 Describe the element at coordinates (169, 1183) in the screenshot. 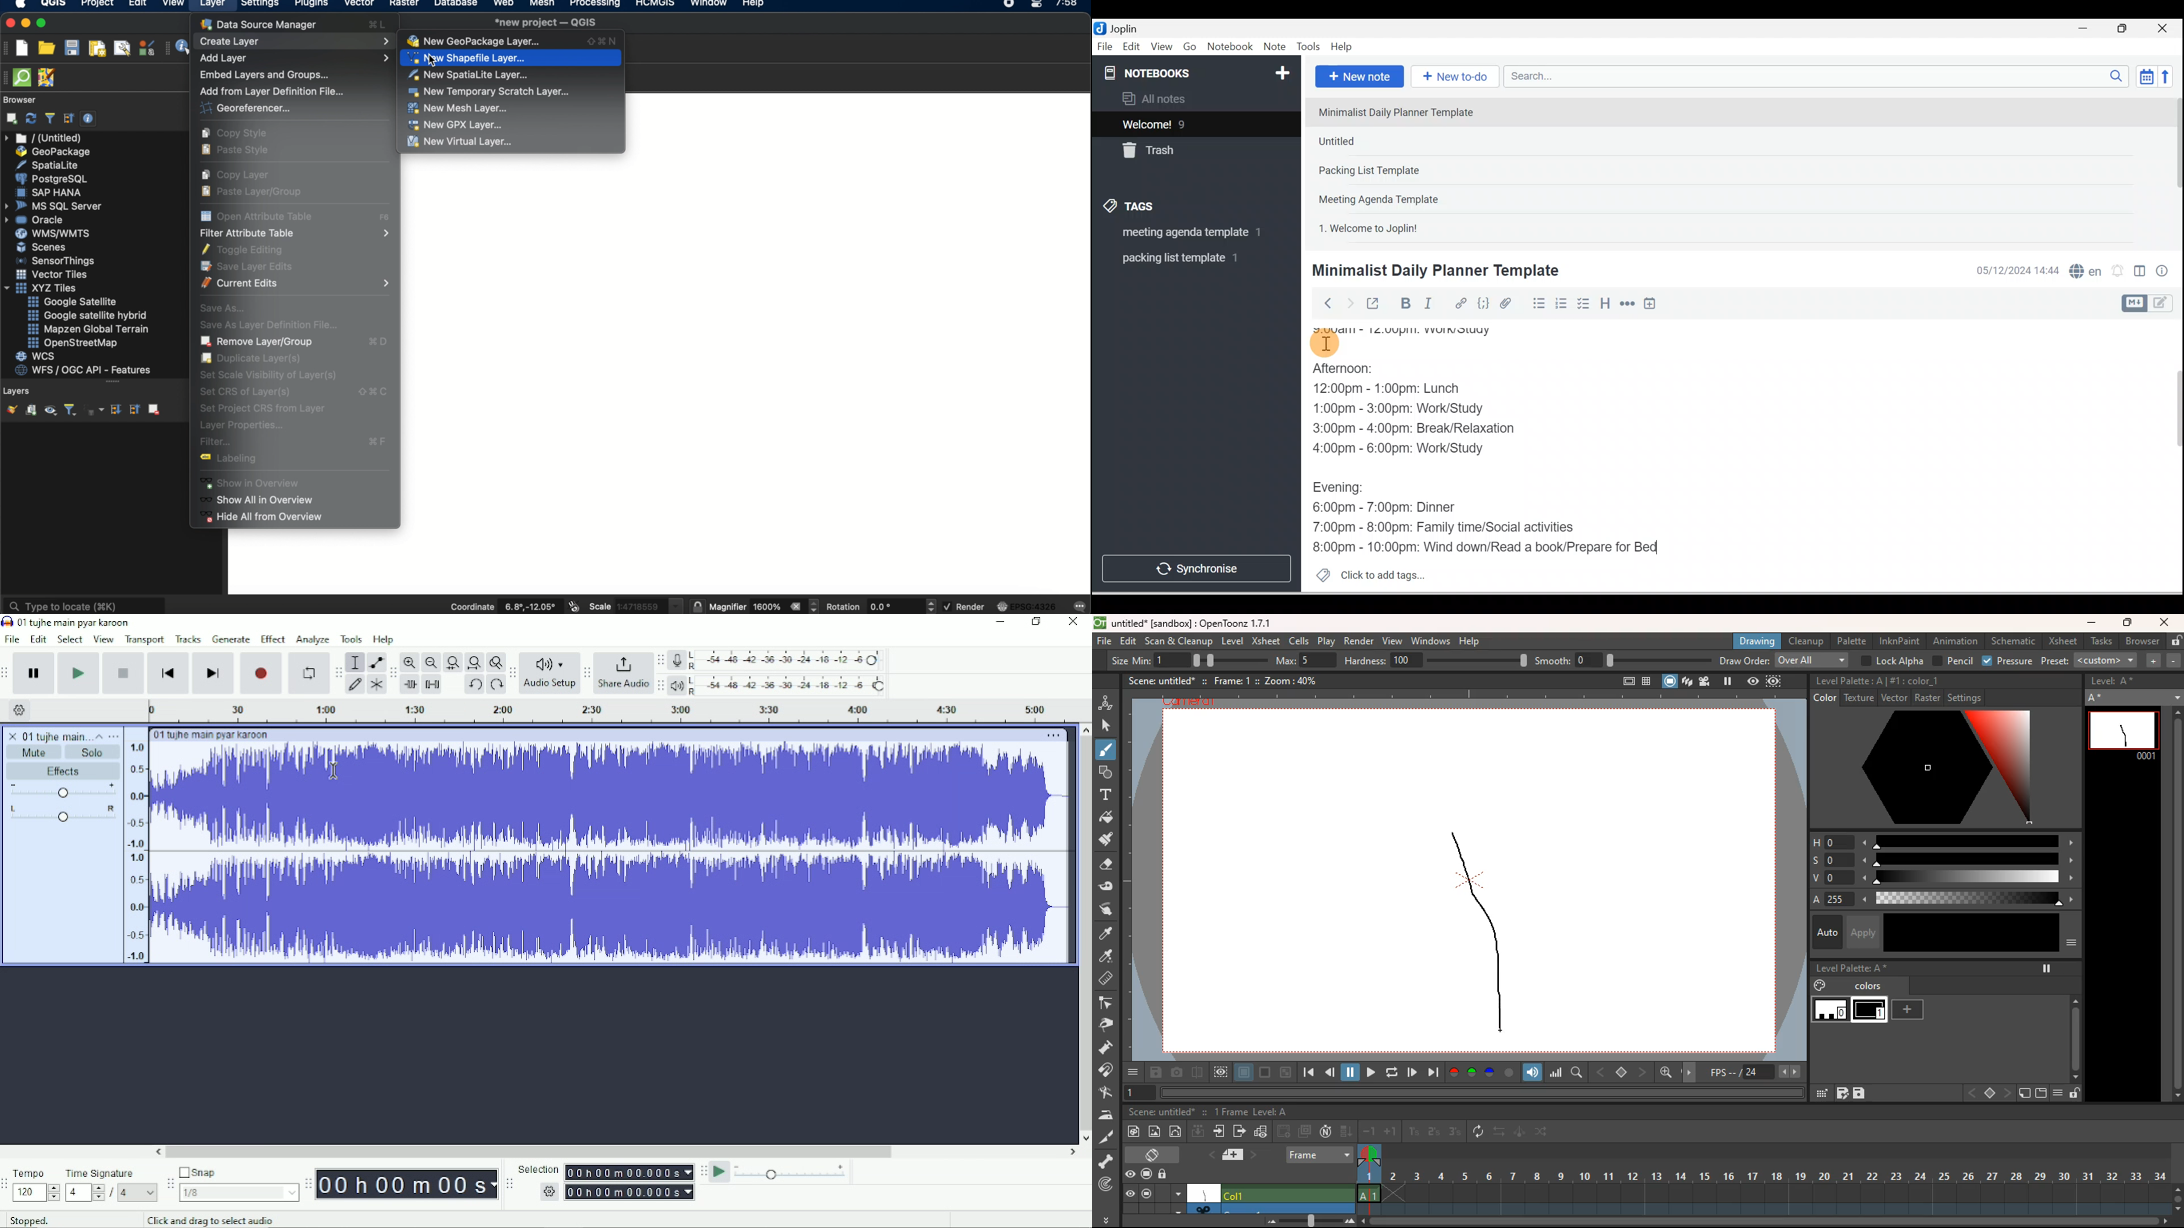

I see `Audacity snapping toolbar` at that location.